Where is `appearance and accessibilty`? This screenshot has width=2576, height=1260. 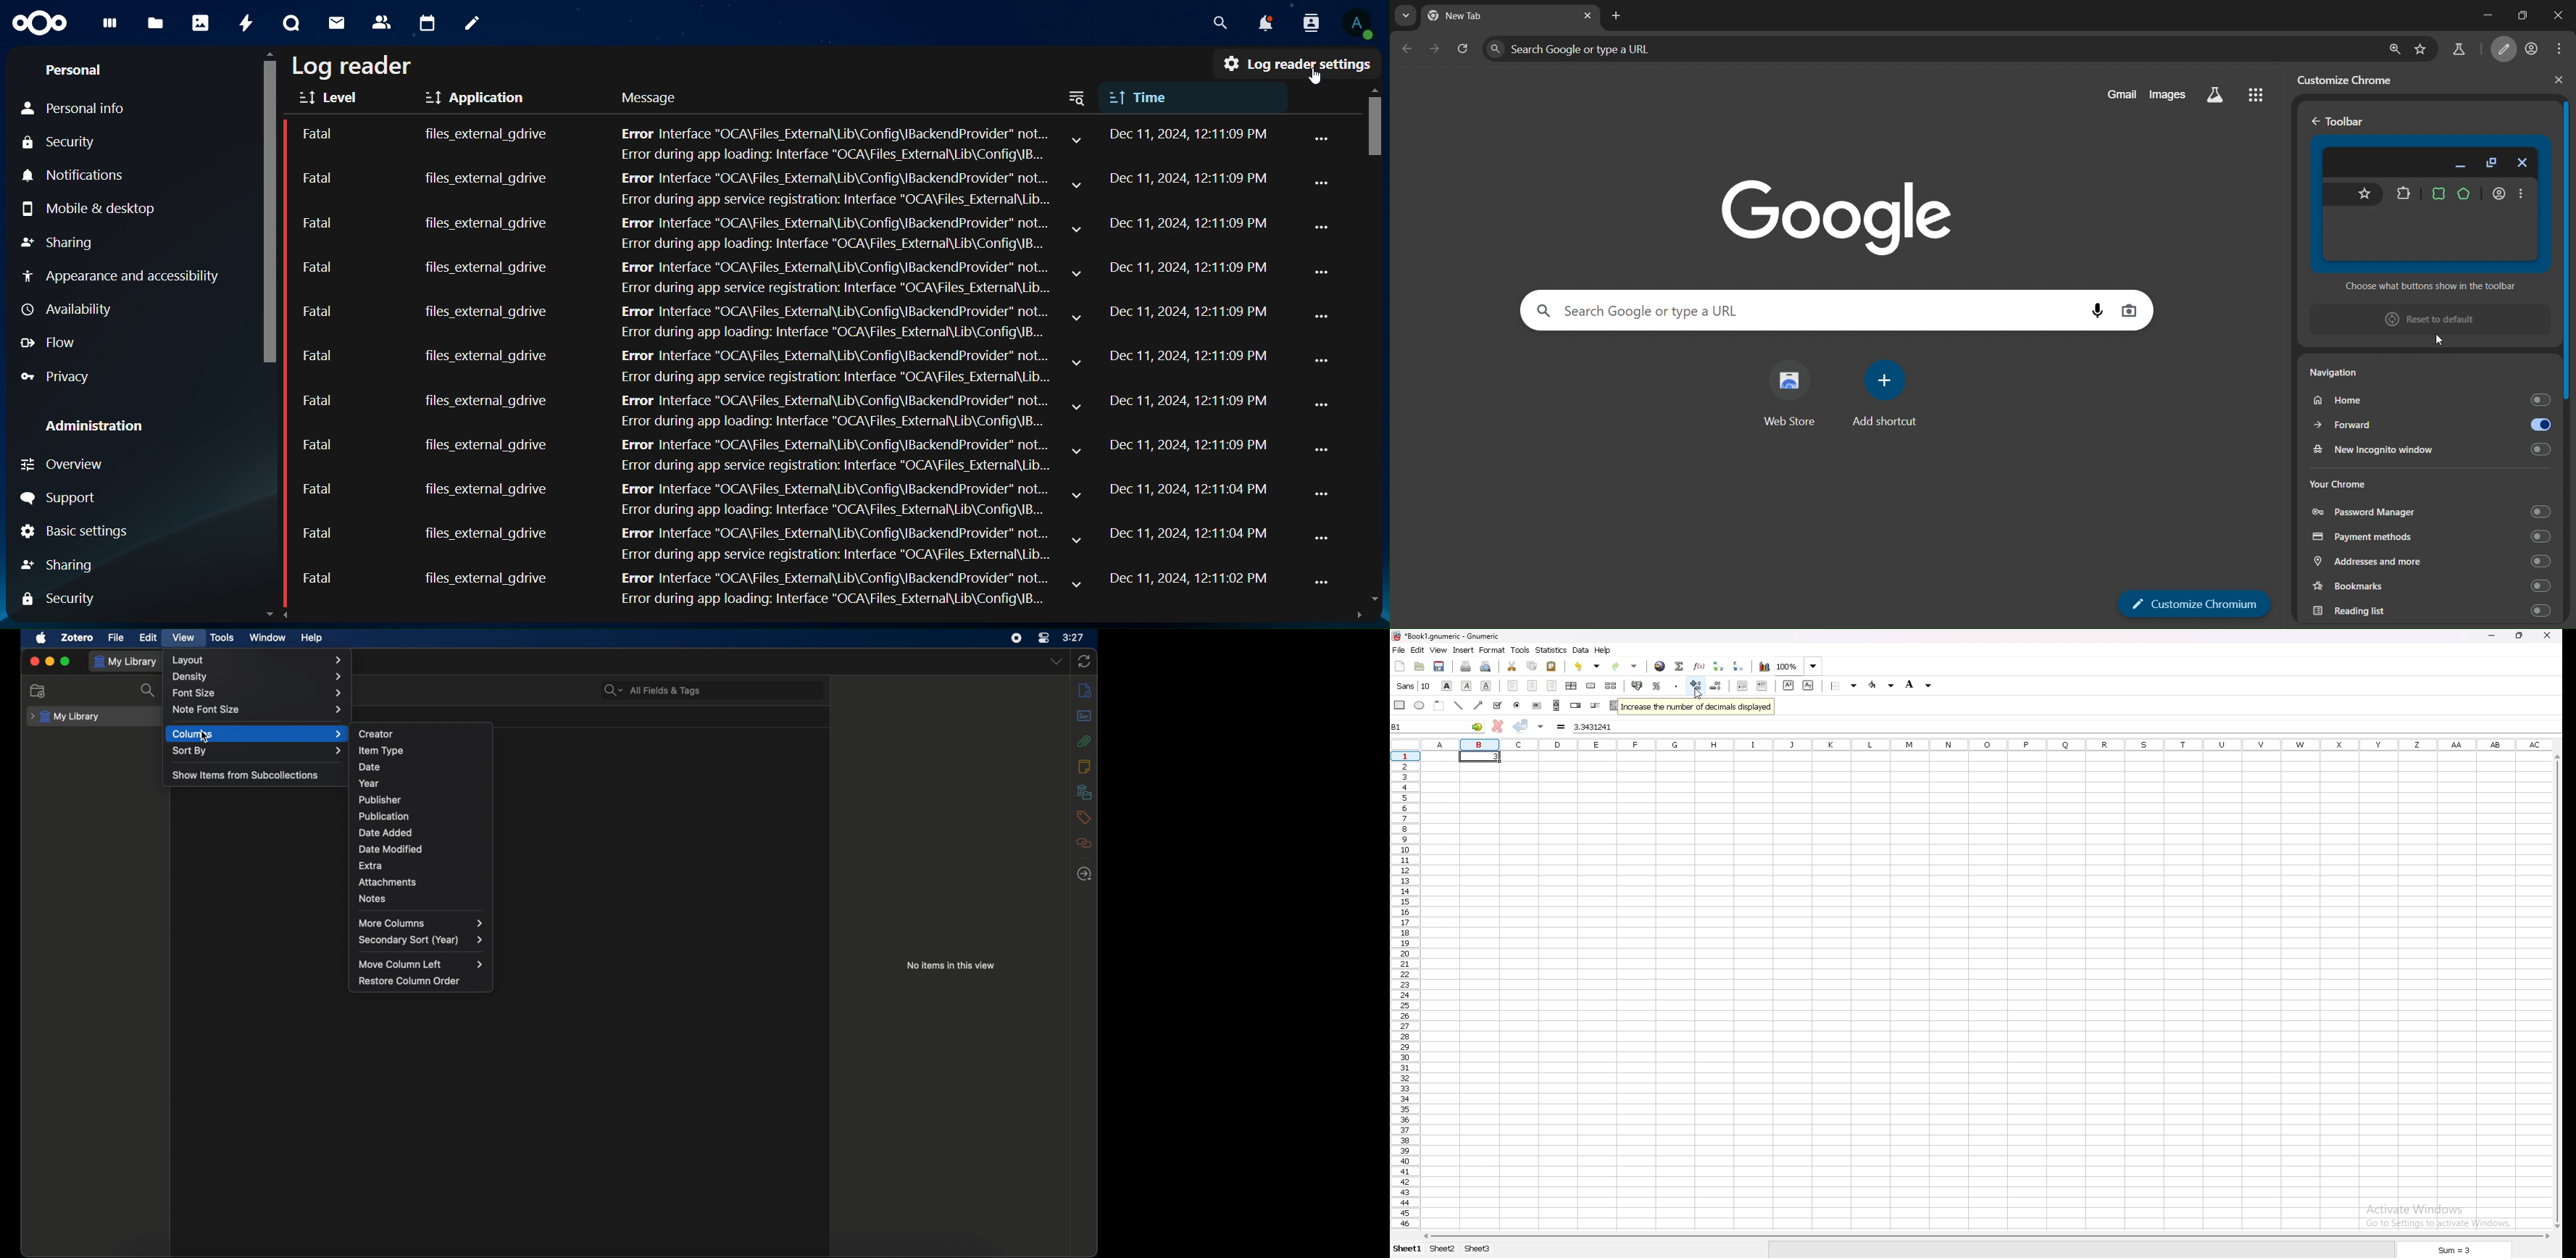 appearance and accessibilty is located at coordinates (124, 276).